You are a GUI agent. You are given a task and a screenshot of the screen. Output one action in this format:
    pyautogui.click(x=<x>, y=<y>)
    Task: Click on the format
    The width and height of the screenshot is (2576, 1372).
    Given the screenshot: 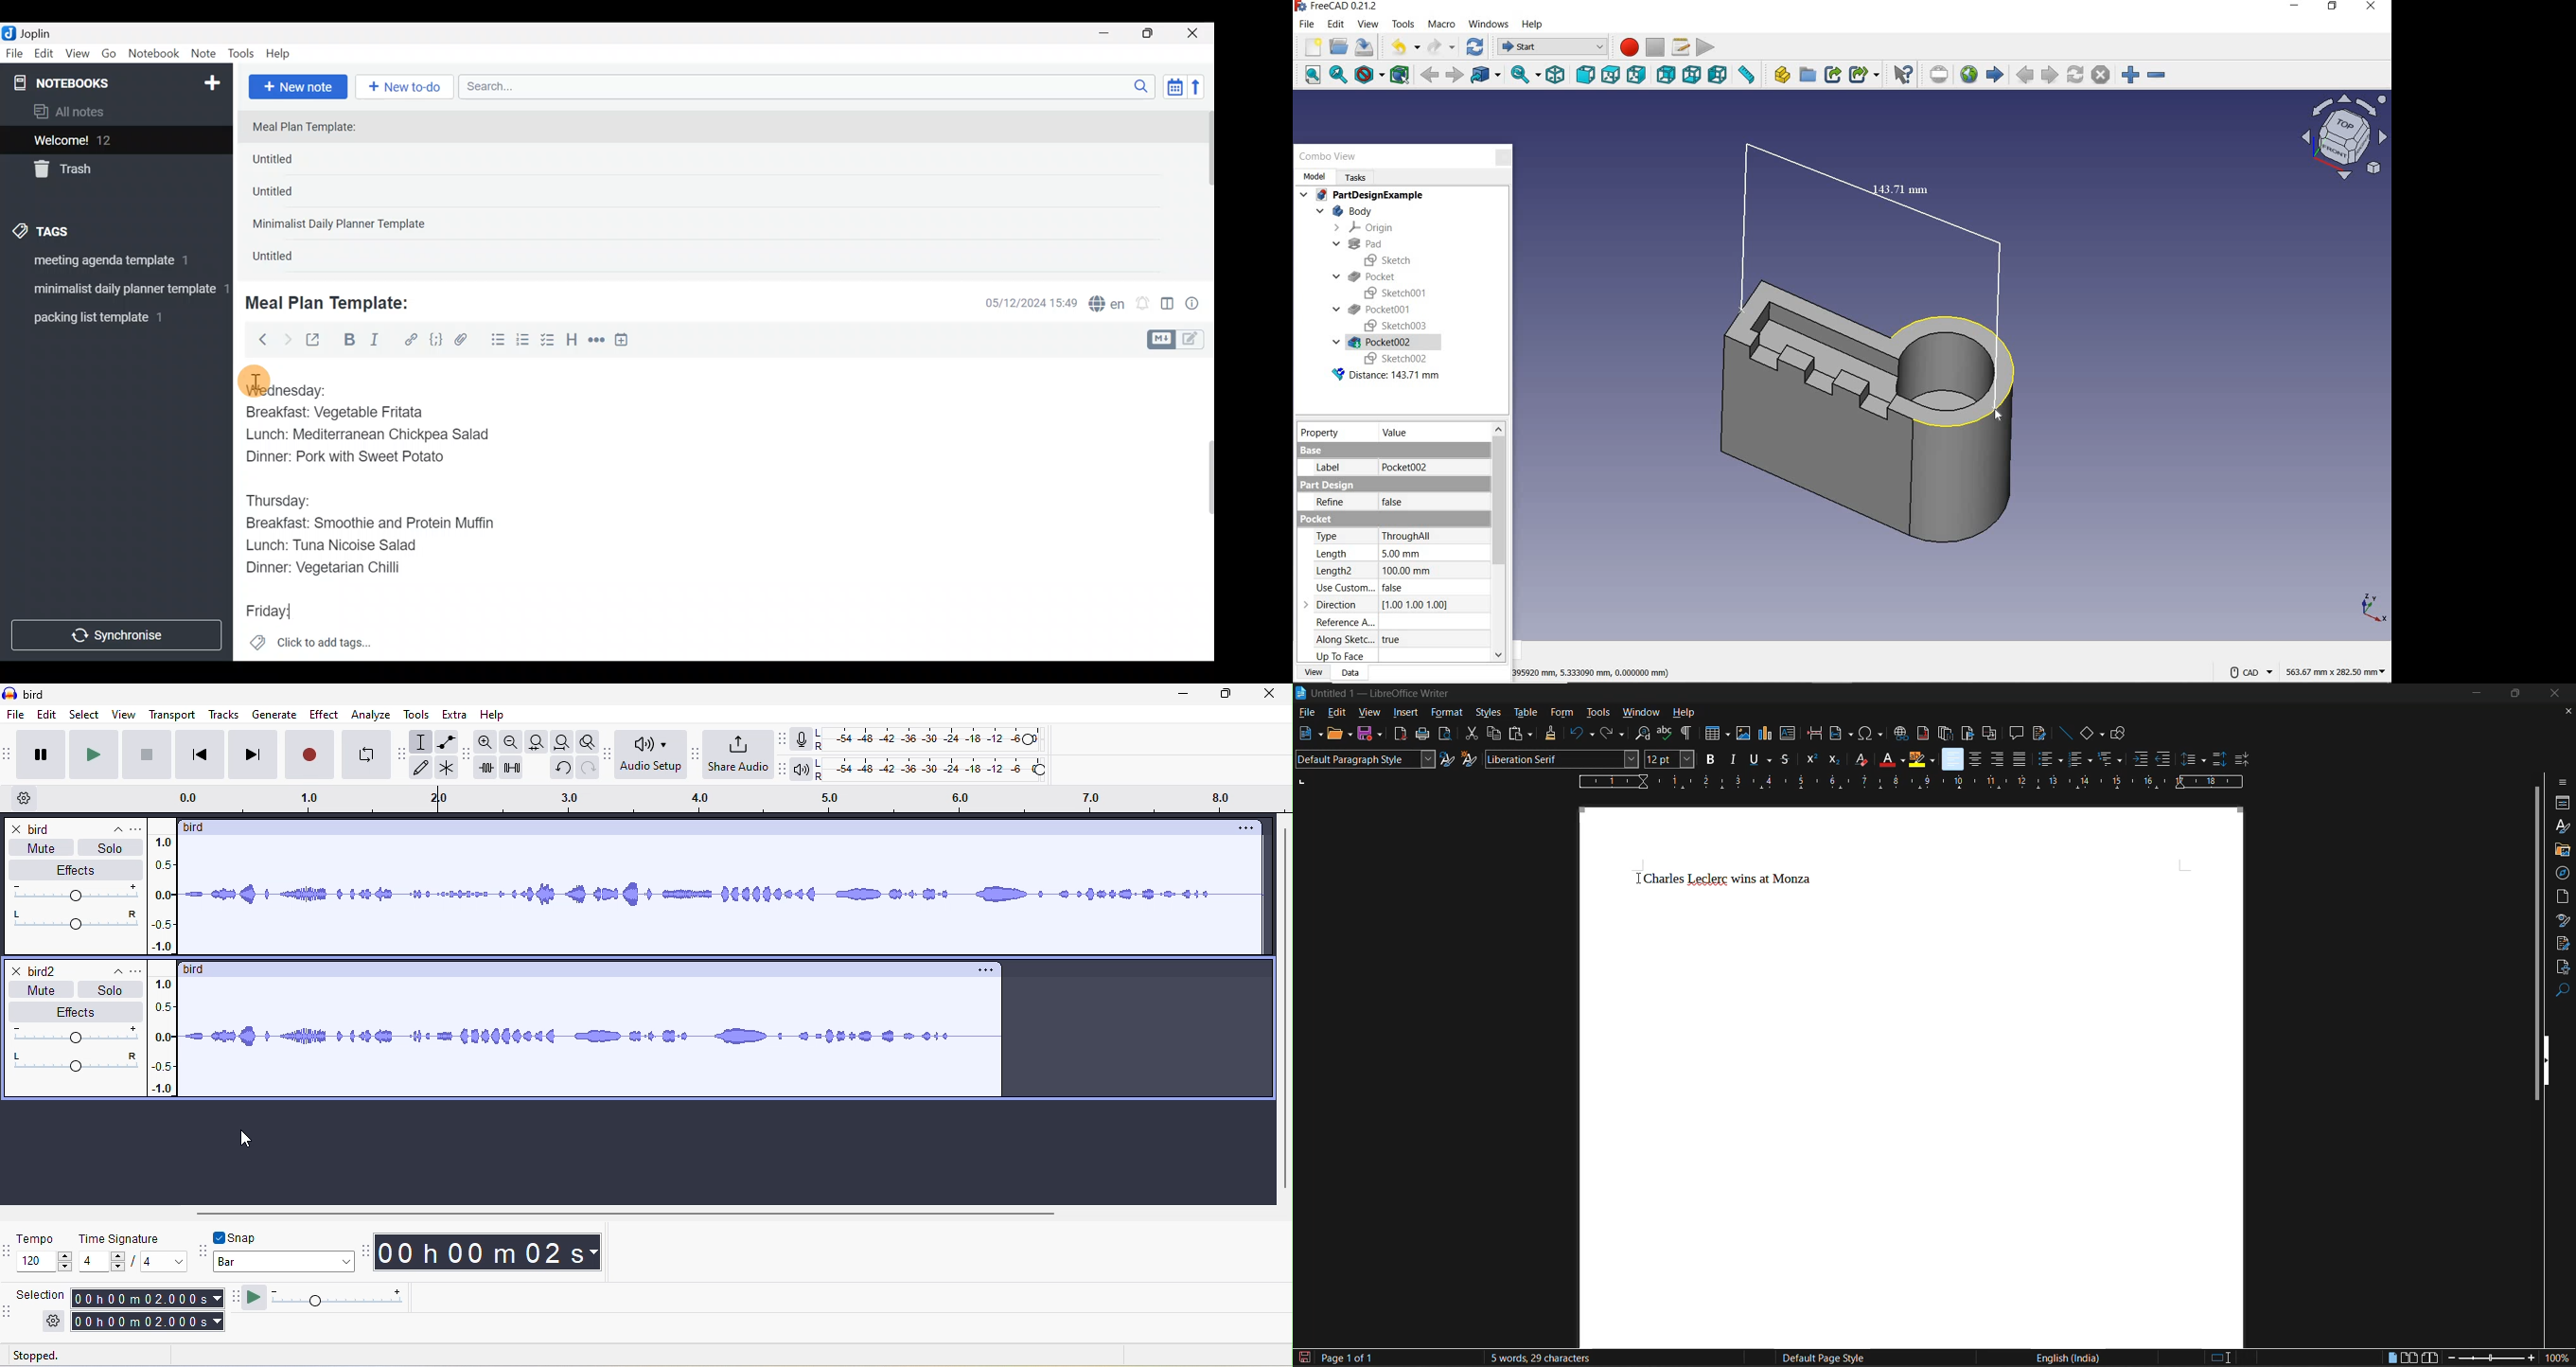 What is the action you would take?
    pyautogui.click(x=1447, y=713)
    